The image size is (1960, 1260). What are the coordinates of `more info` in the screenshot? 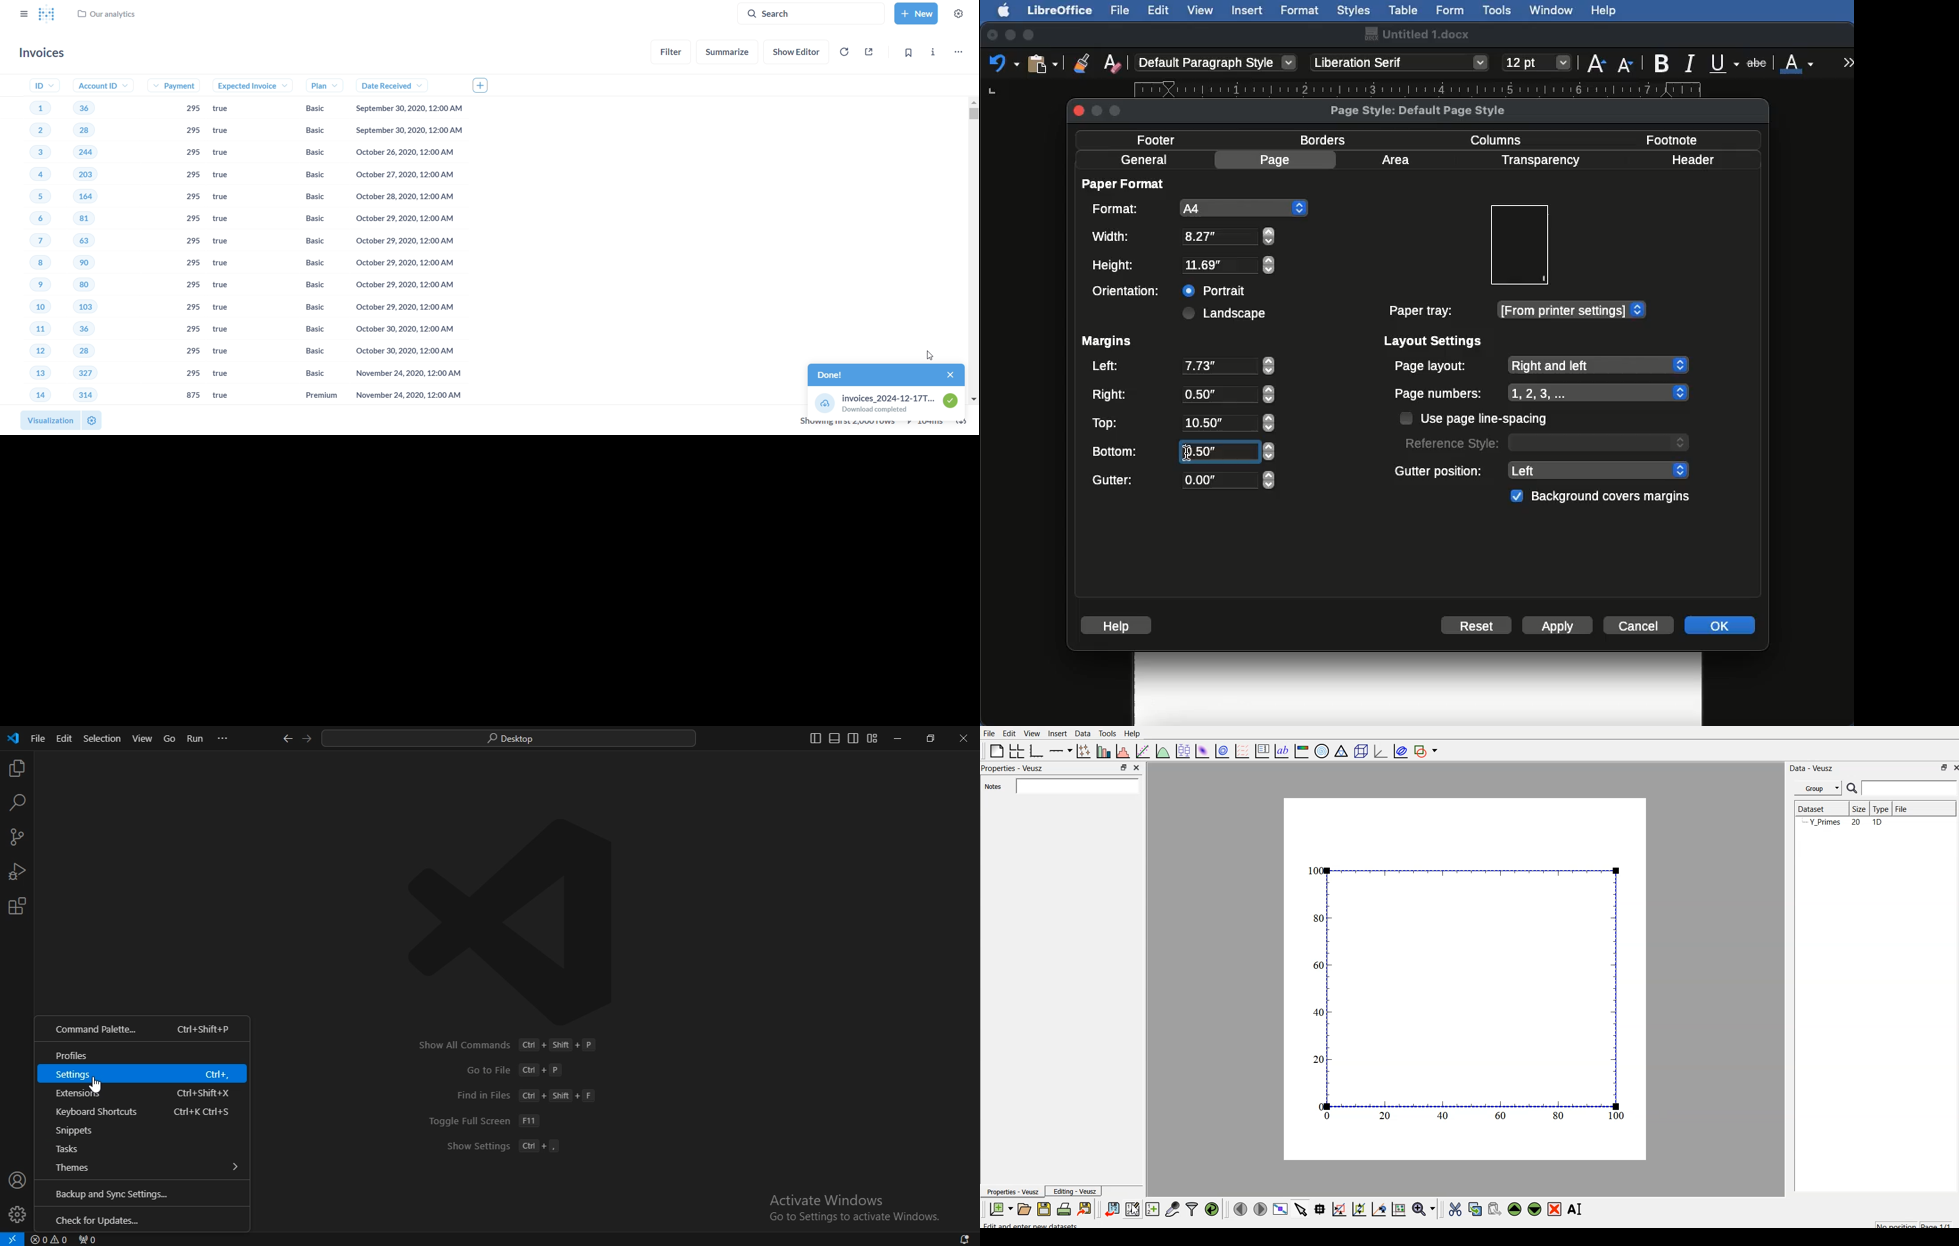 It's located at (933, 51).